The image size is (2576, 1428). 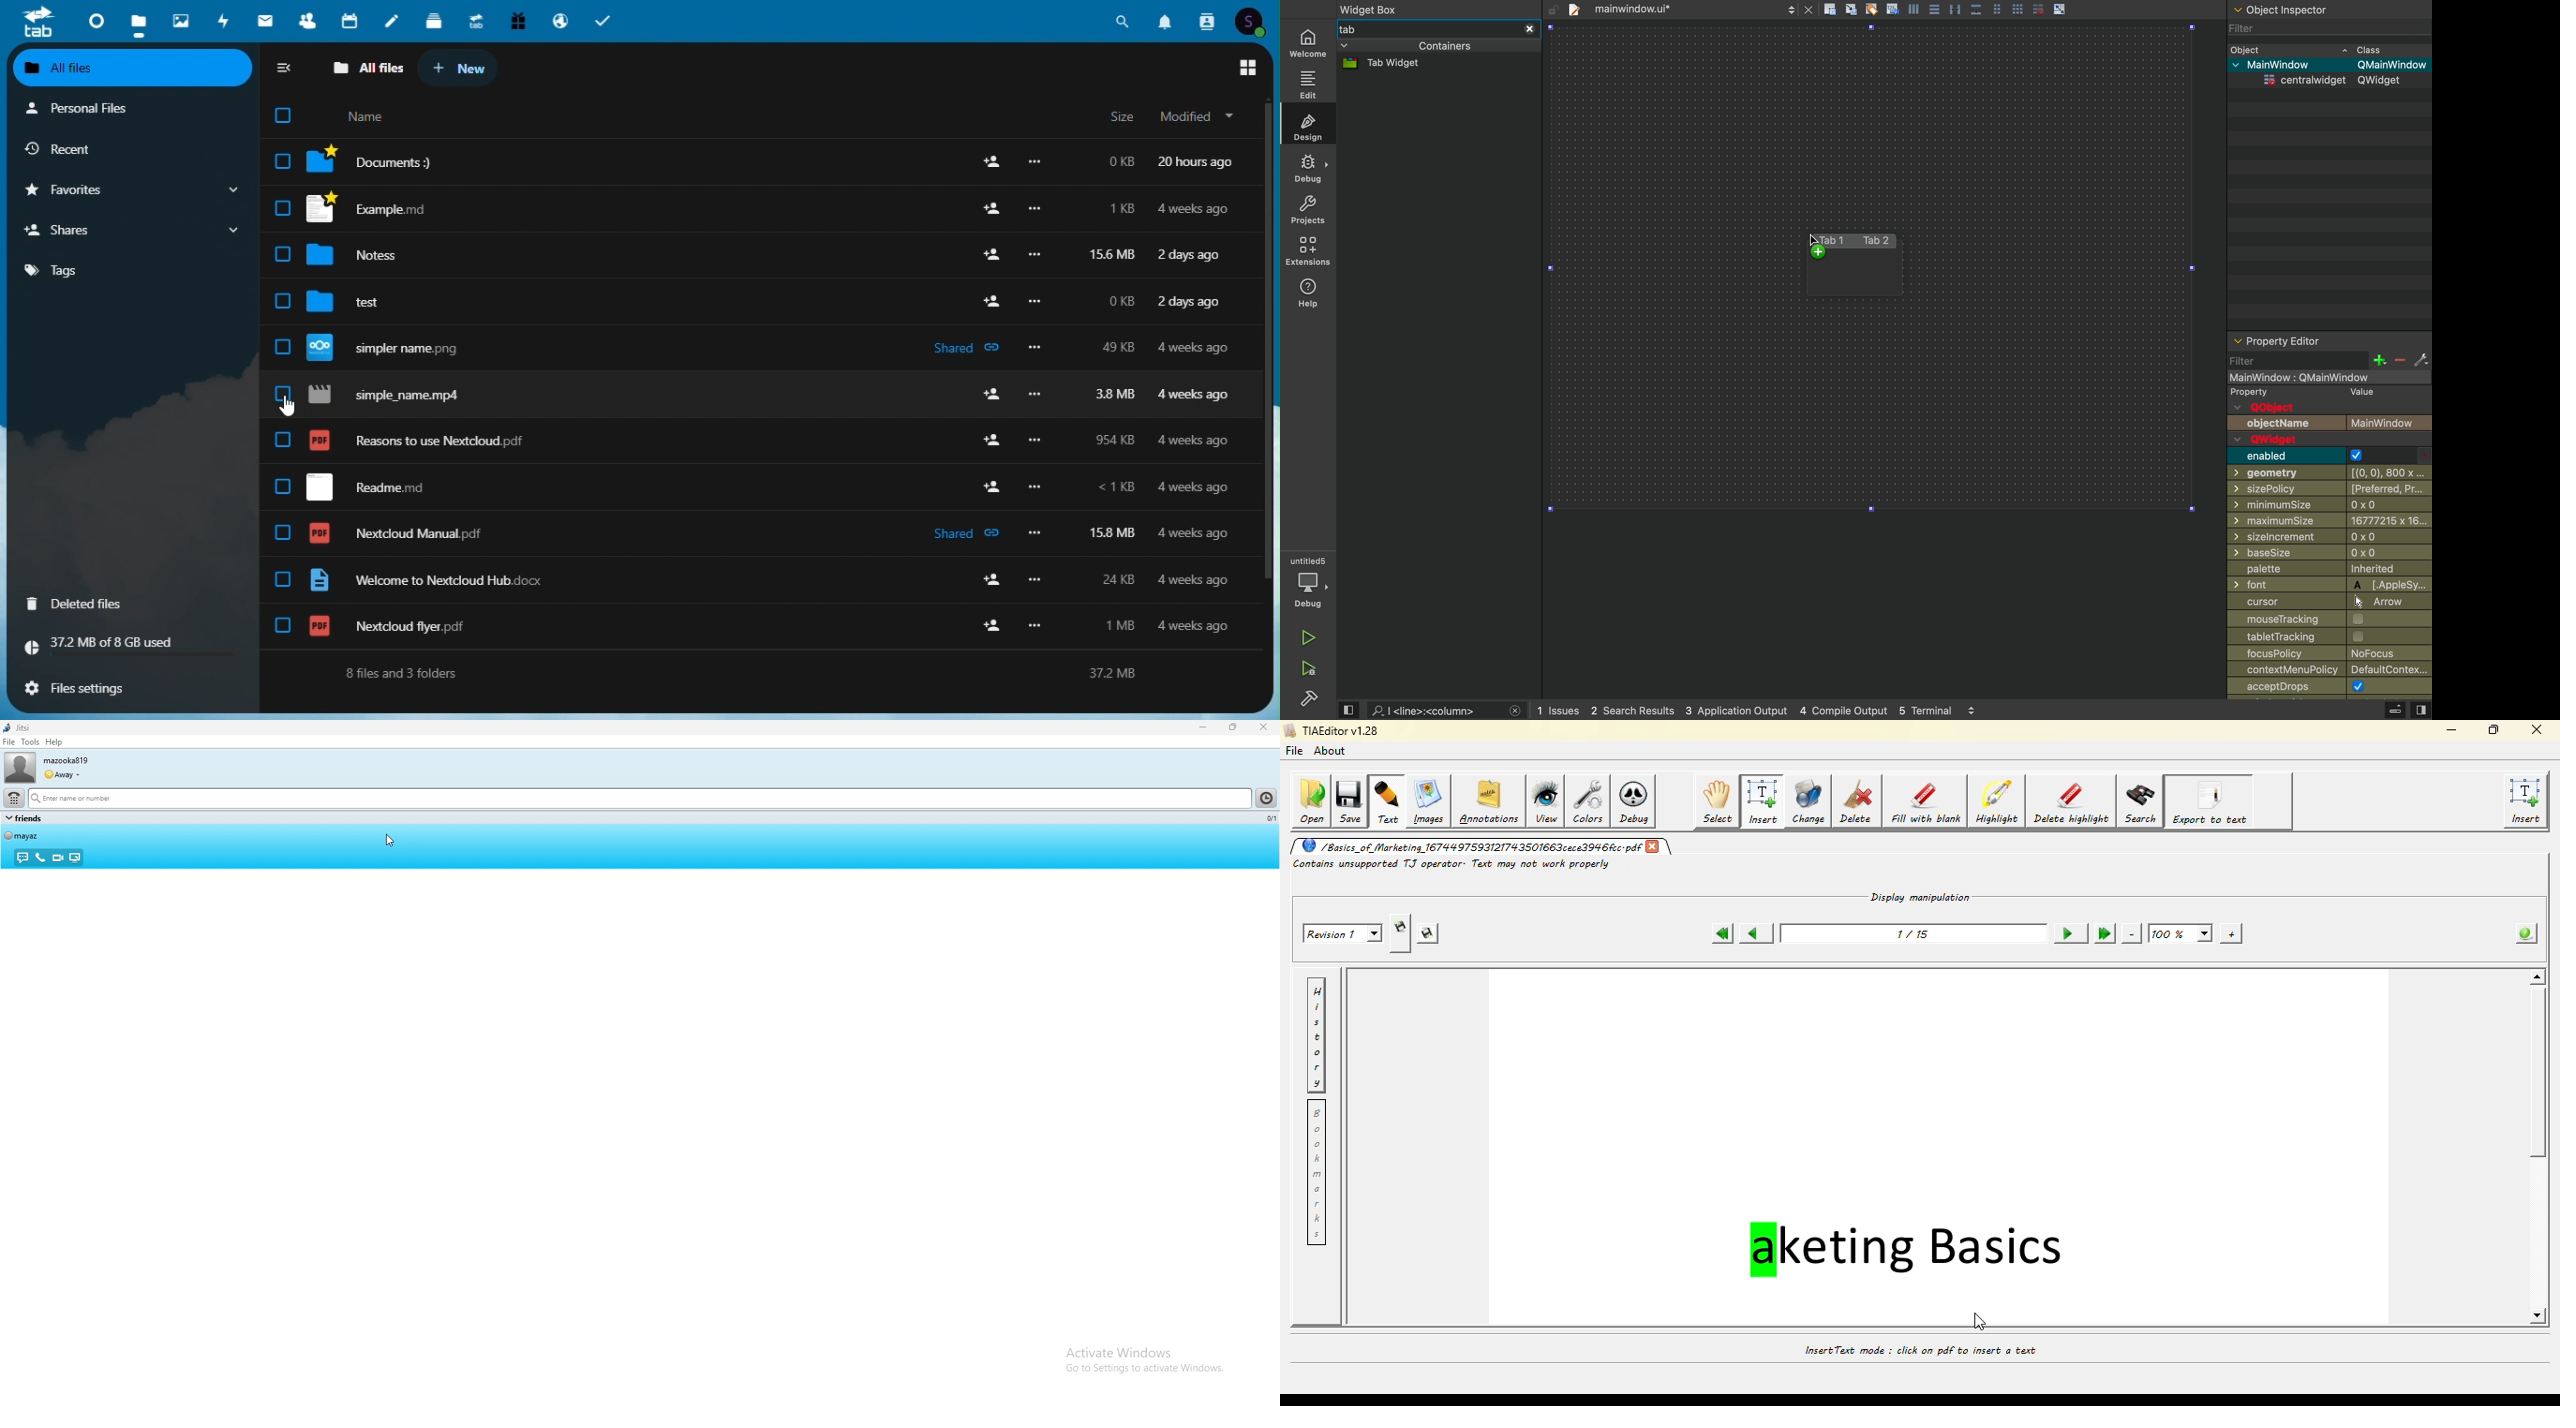 I want to click on minimum size, so click(x=2329, y=522).